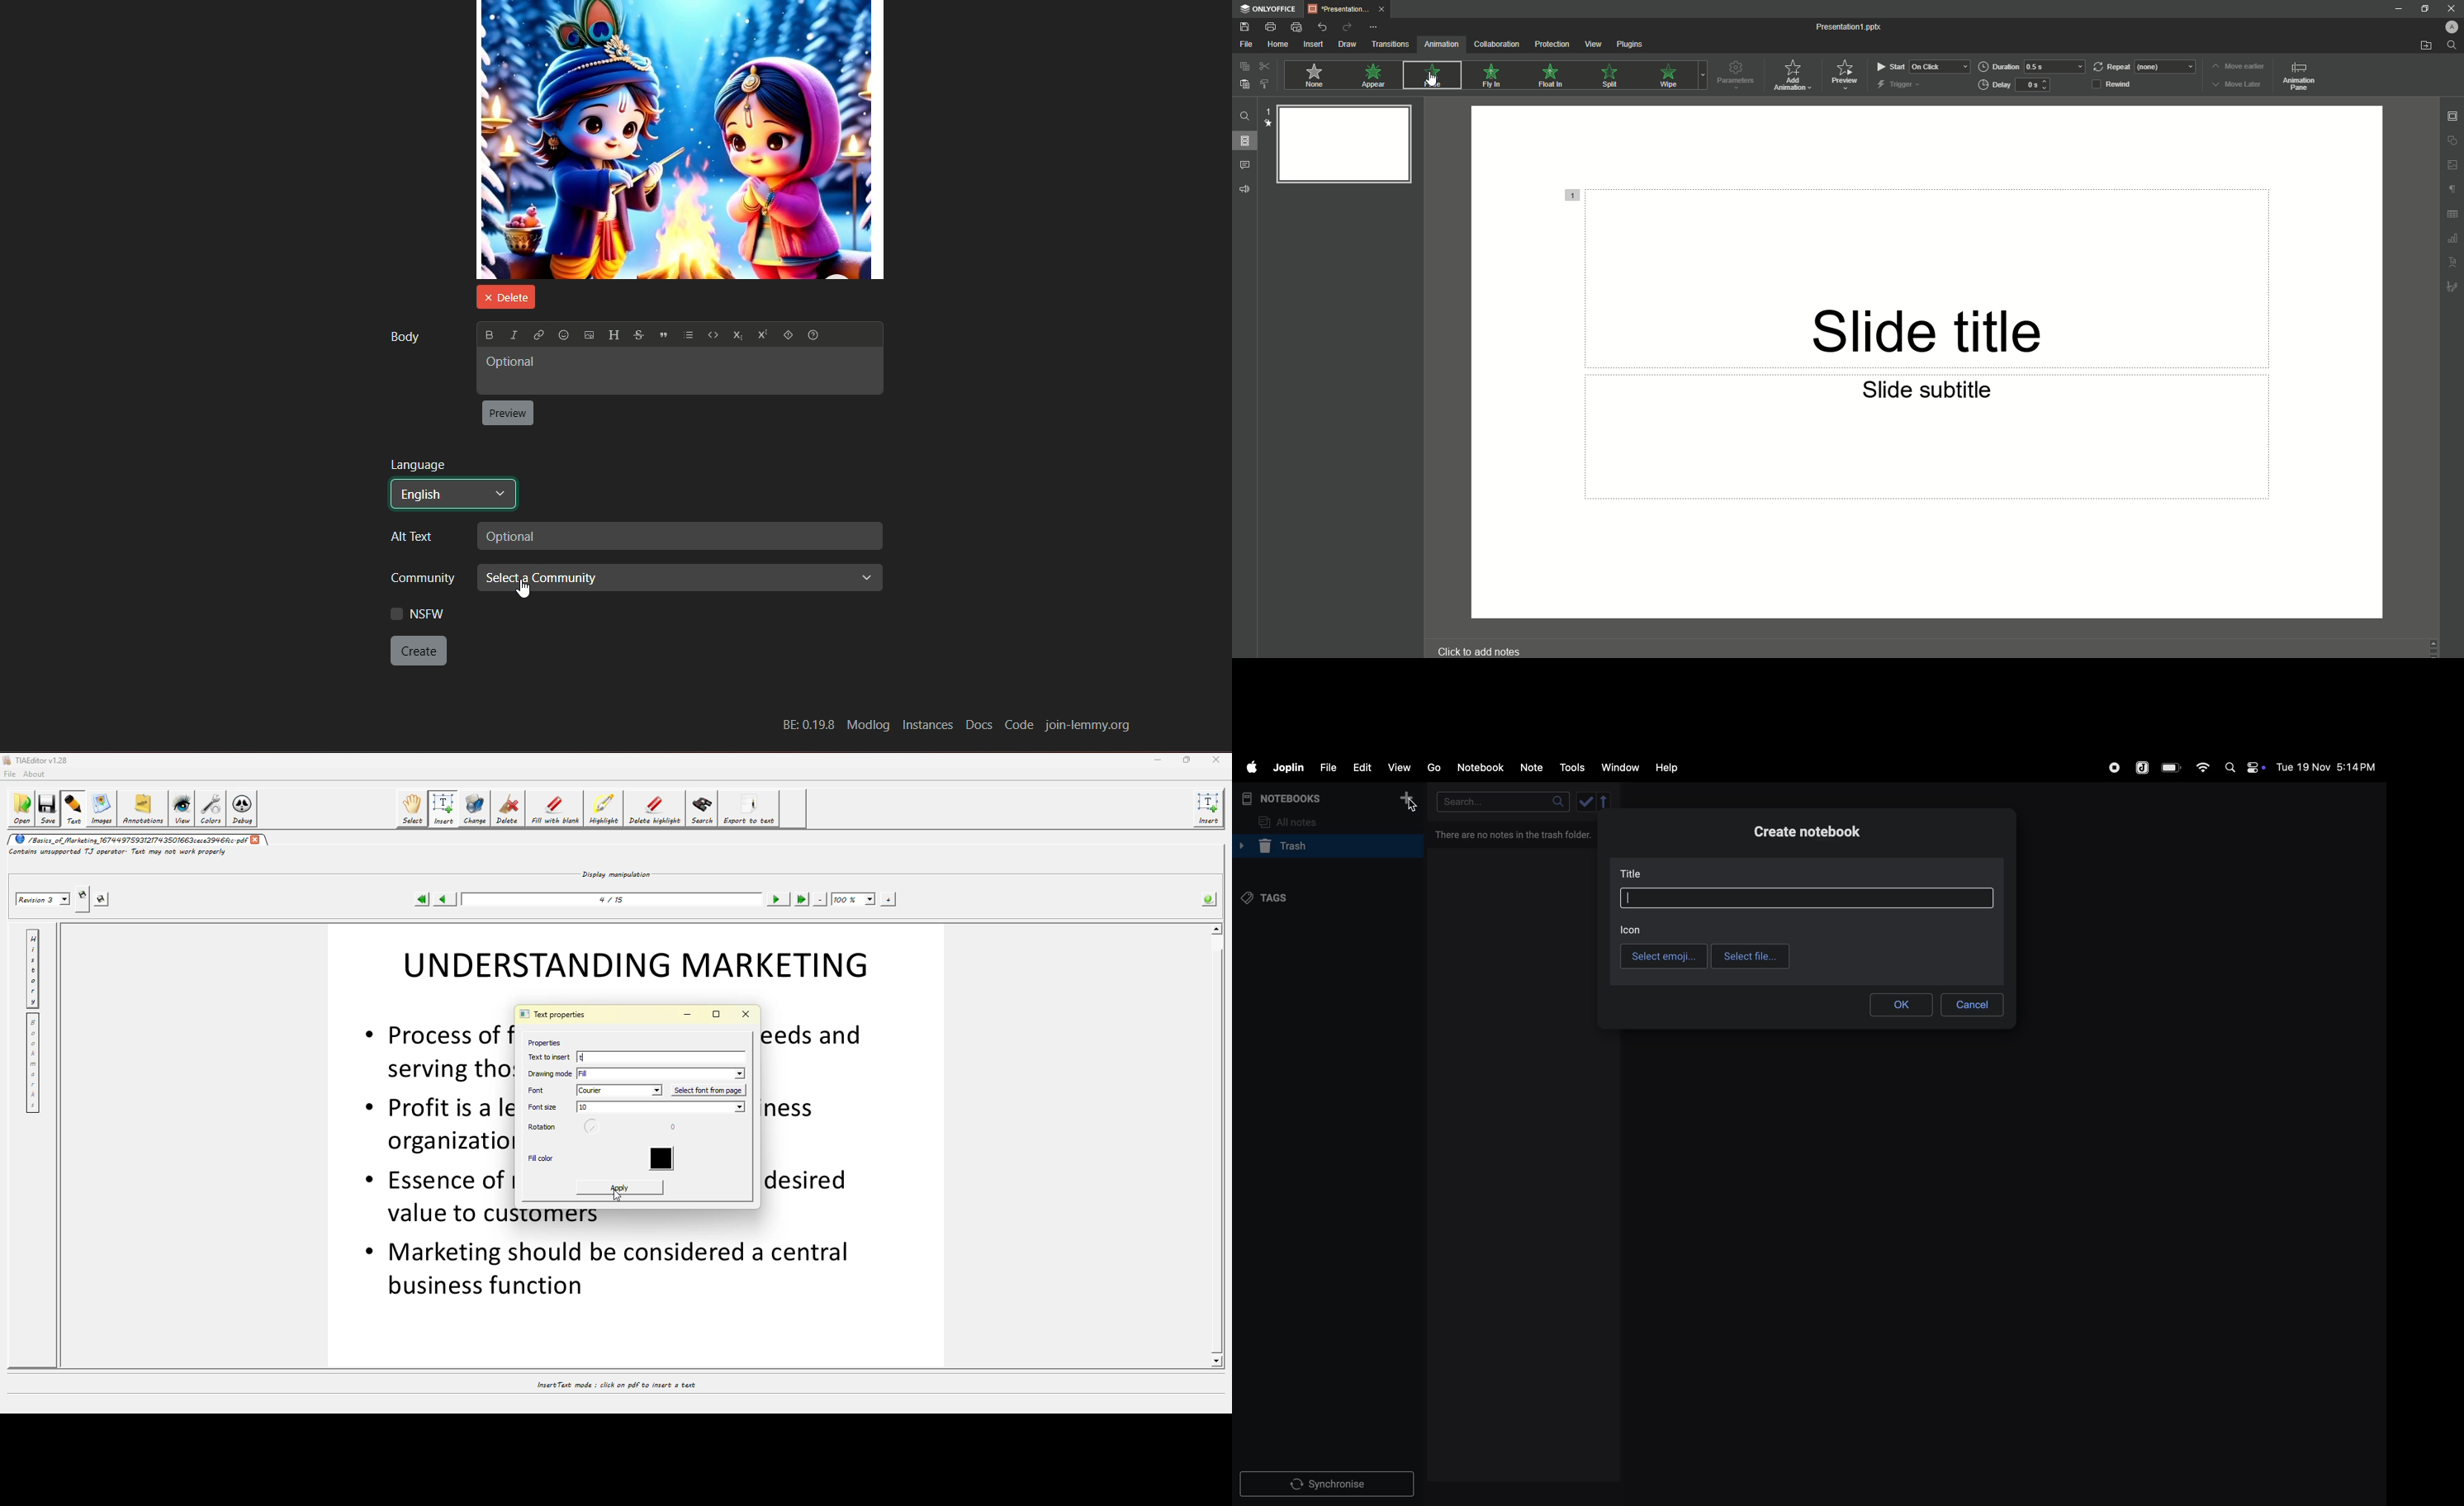 This screenshot has width=2464, height=1512. I want to click on apple menu, so click(1247, 767).